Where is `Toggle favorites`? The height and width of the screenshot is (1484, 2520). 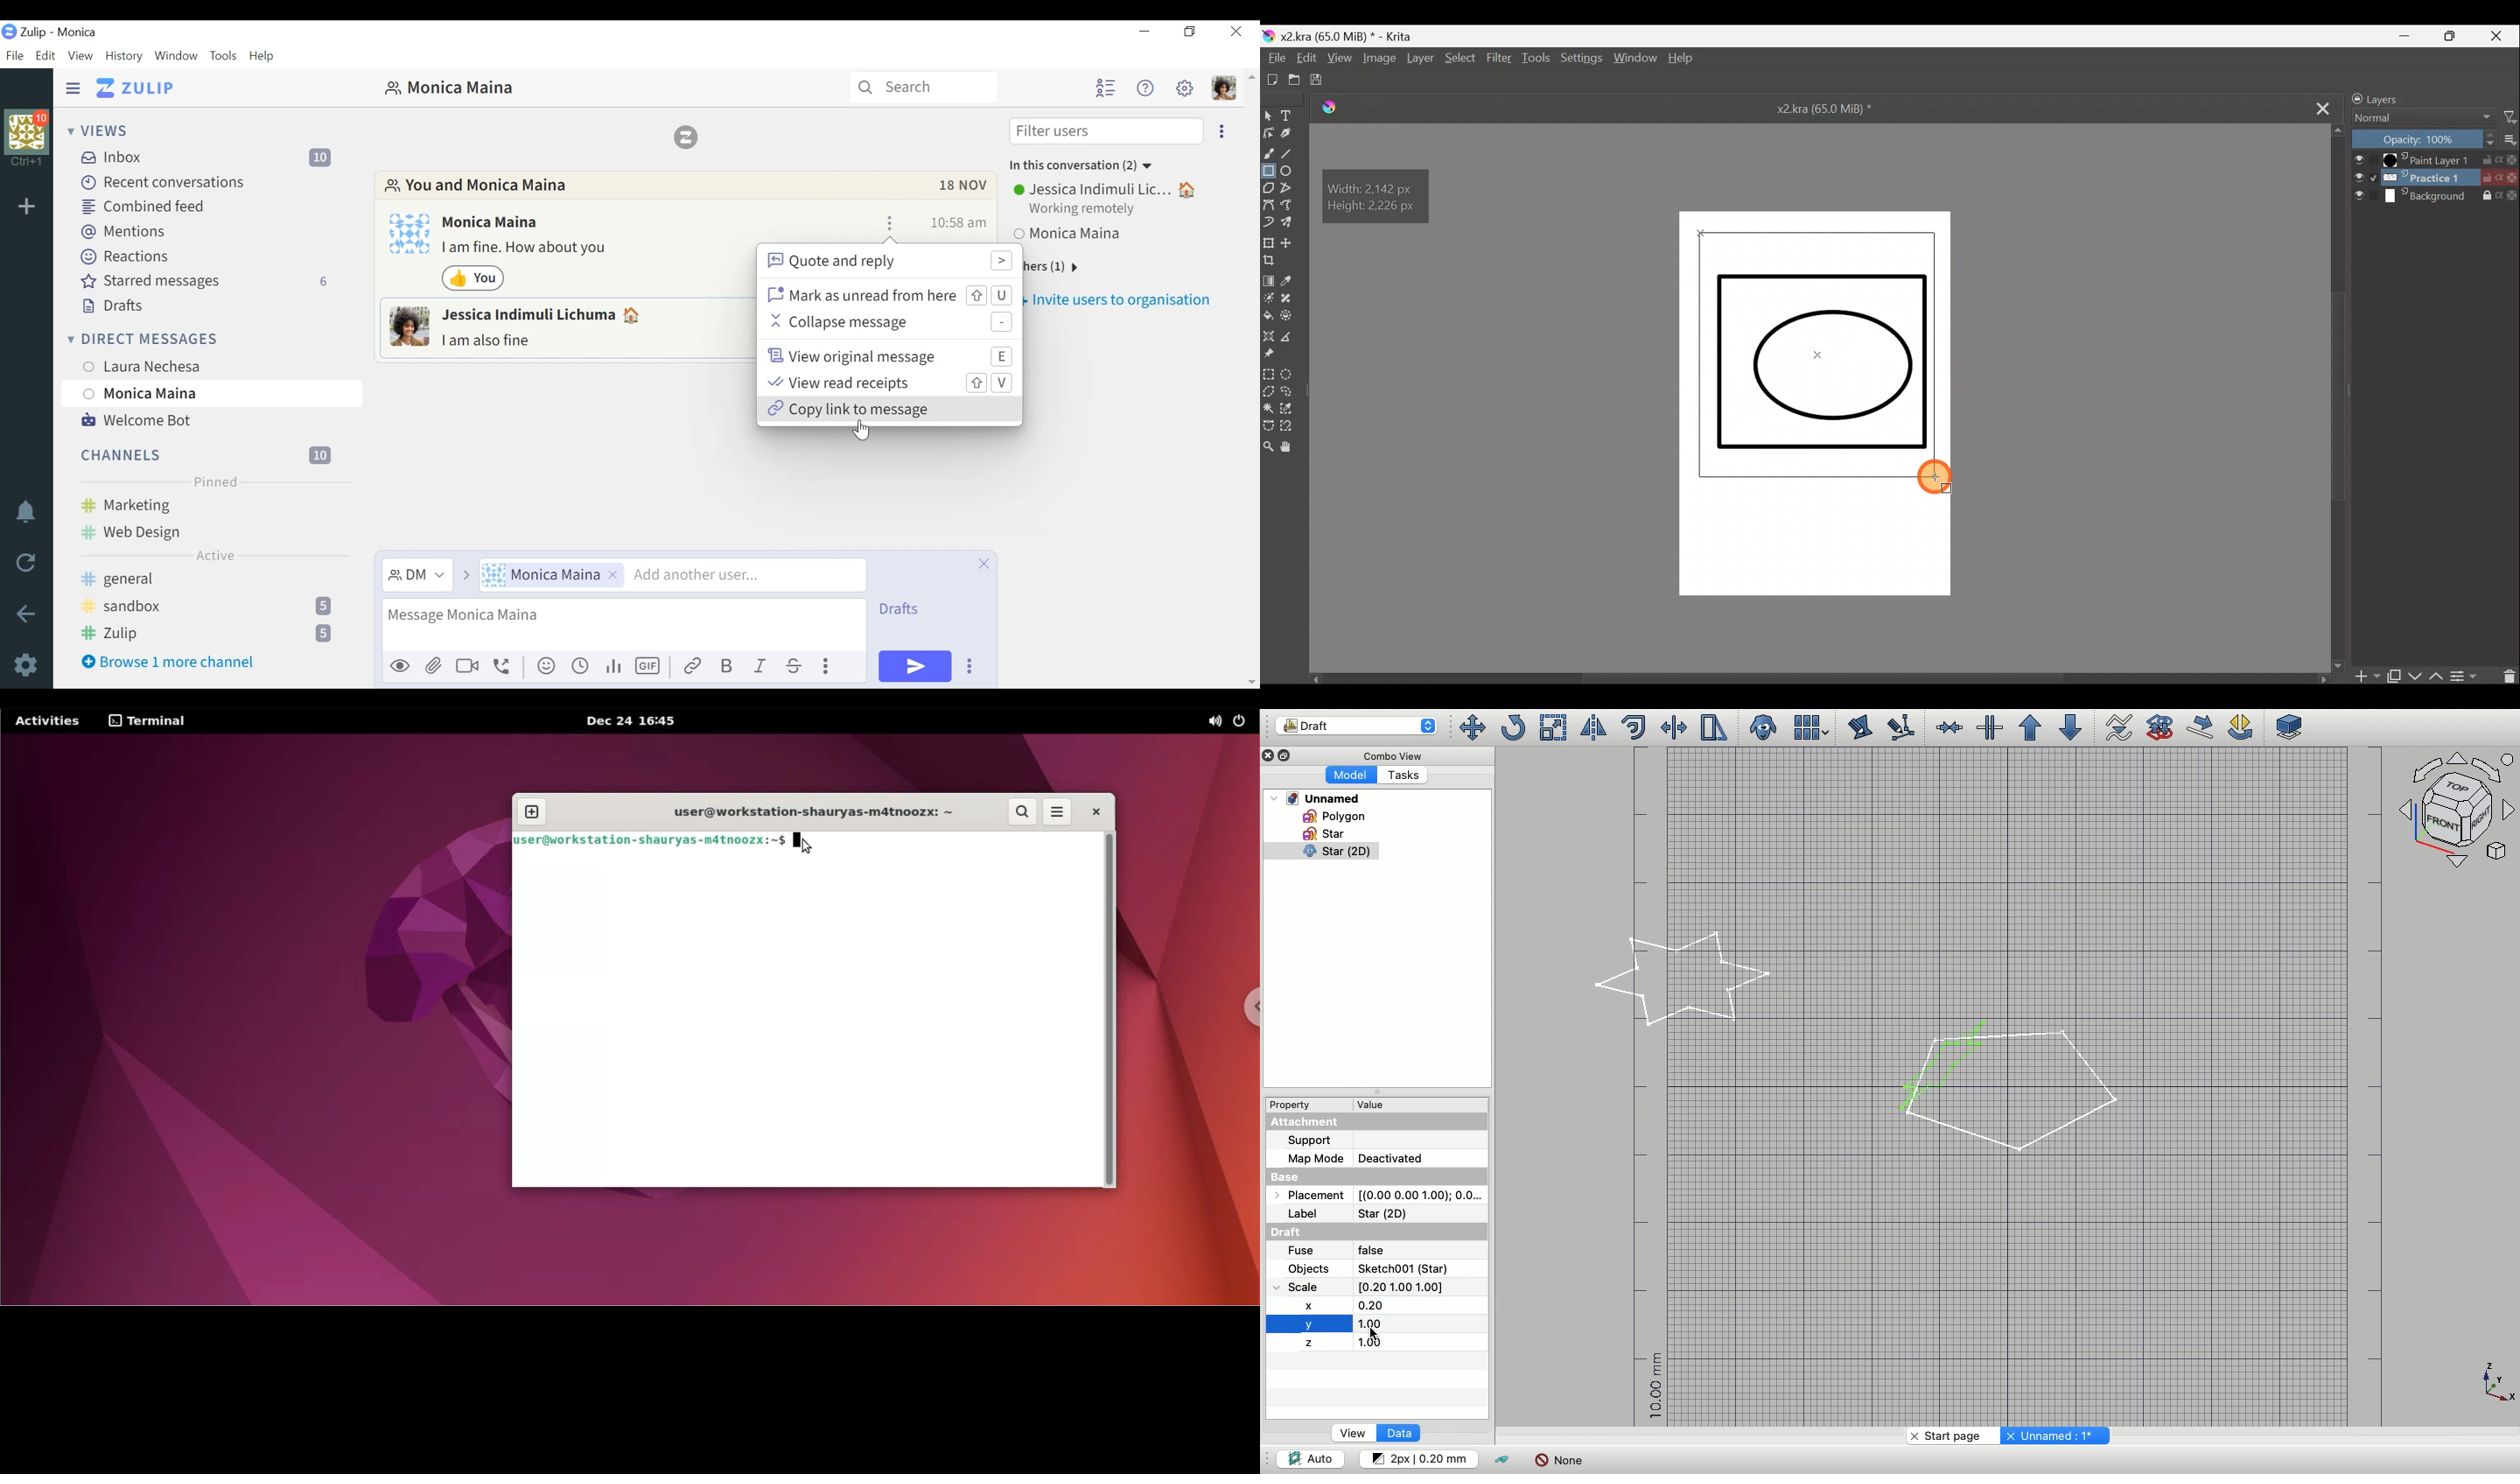 Toggle favorites is located at coordinates (912, 222).